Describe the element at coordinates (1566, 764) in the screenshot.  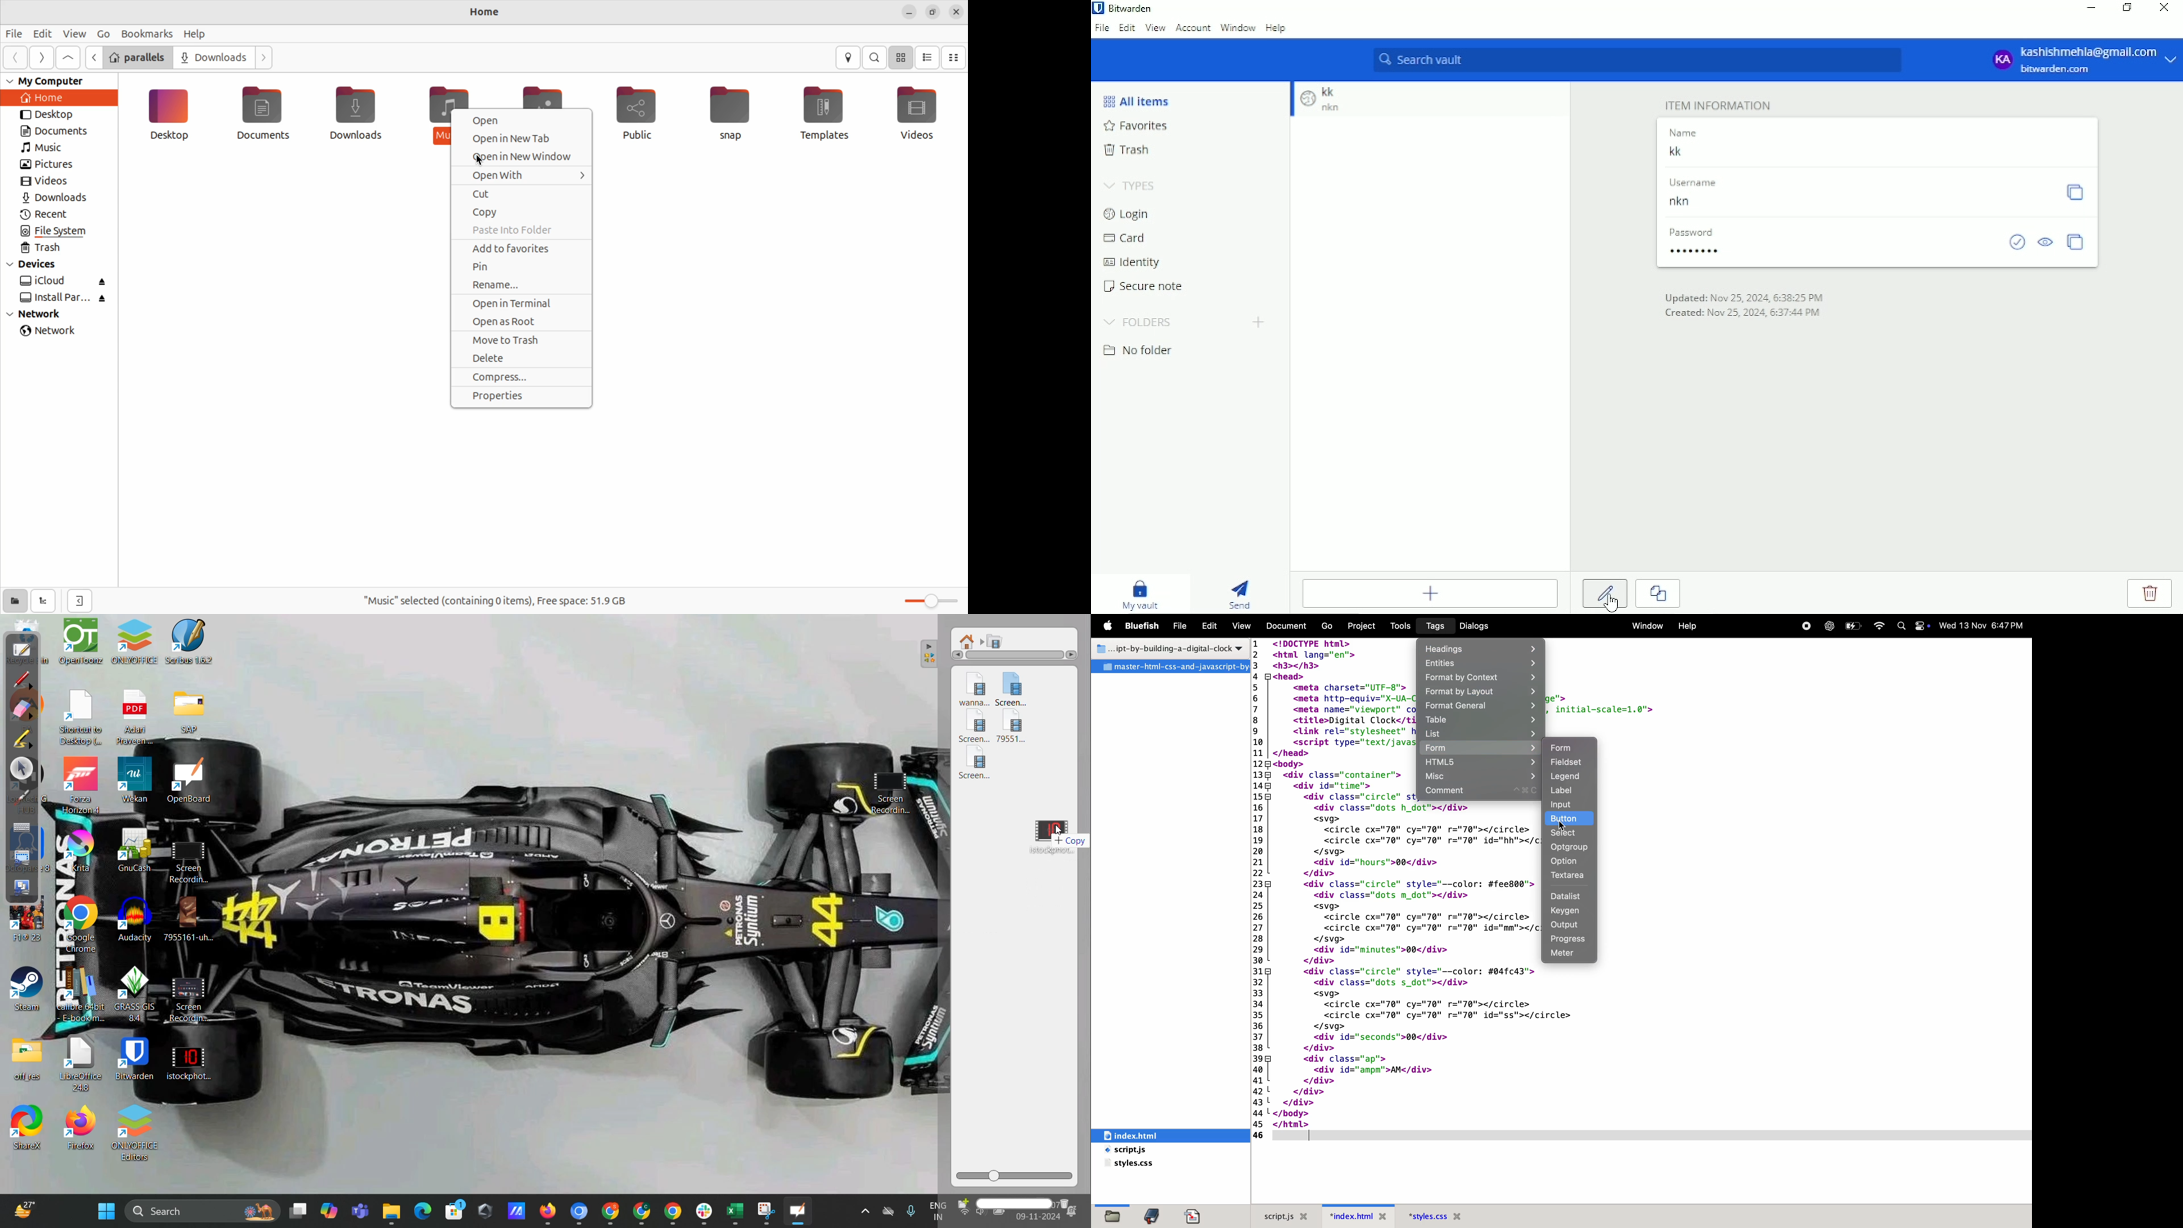
I see `Field set` at that location.